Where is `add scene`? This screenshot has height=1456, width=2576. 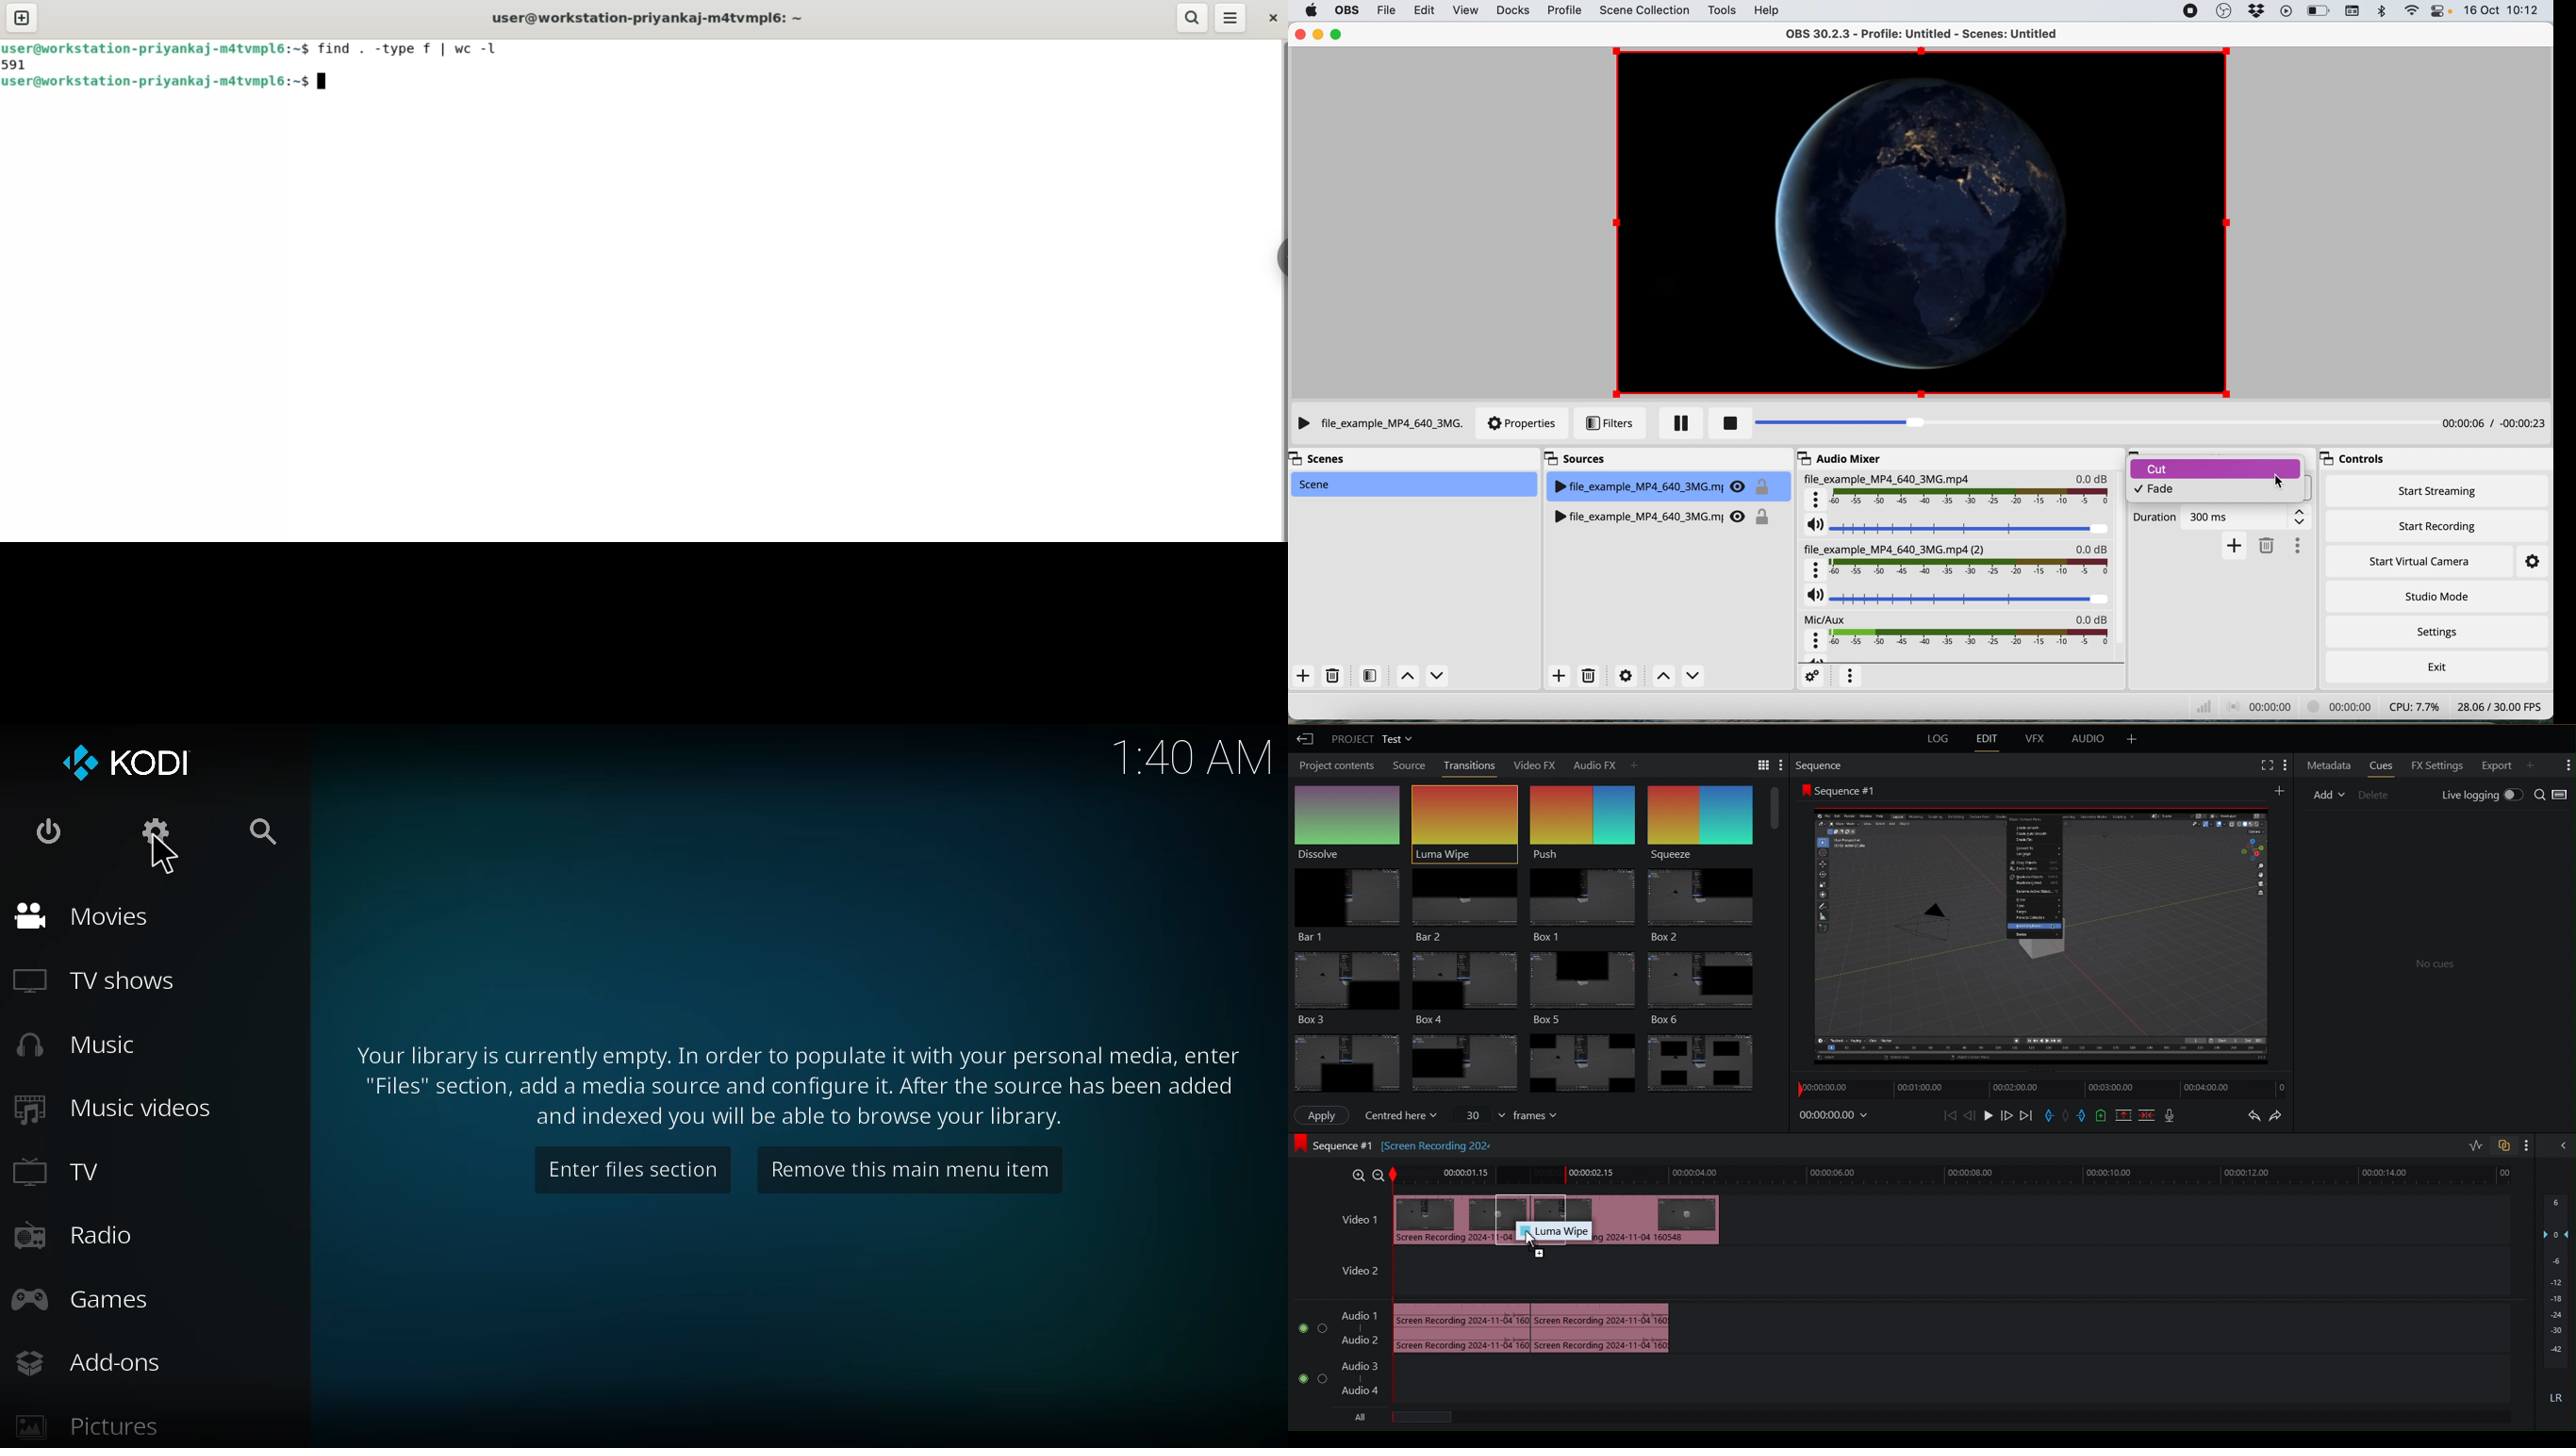
add scene is located at coordinates (1302, 676).